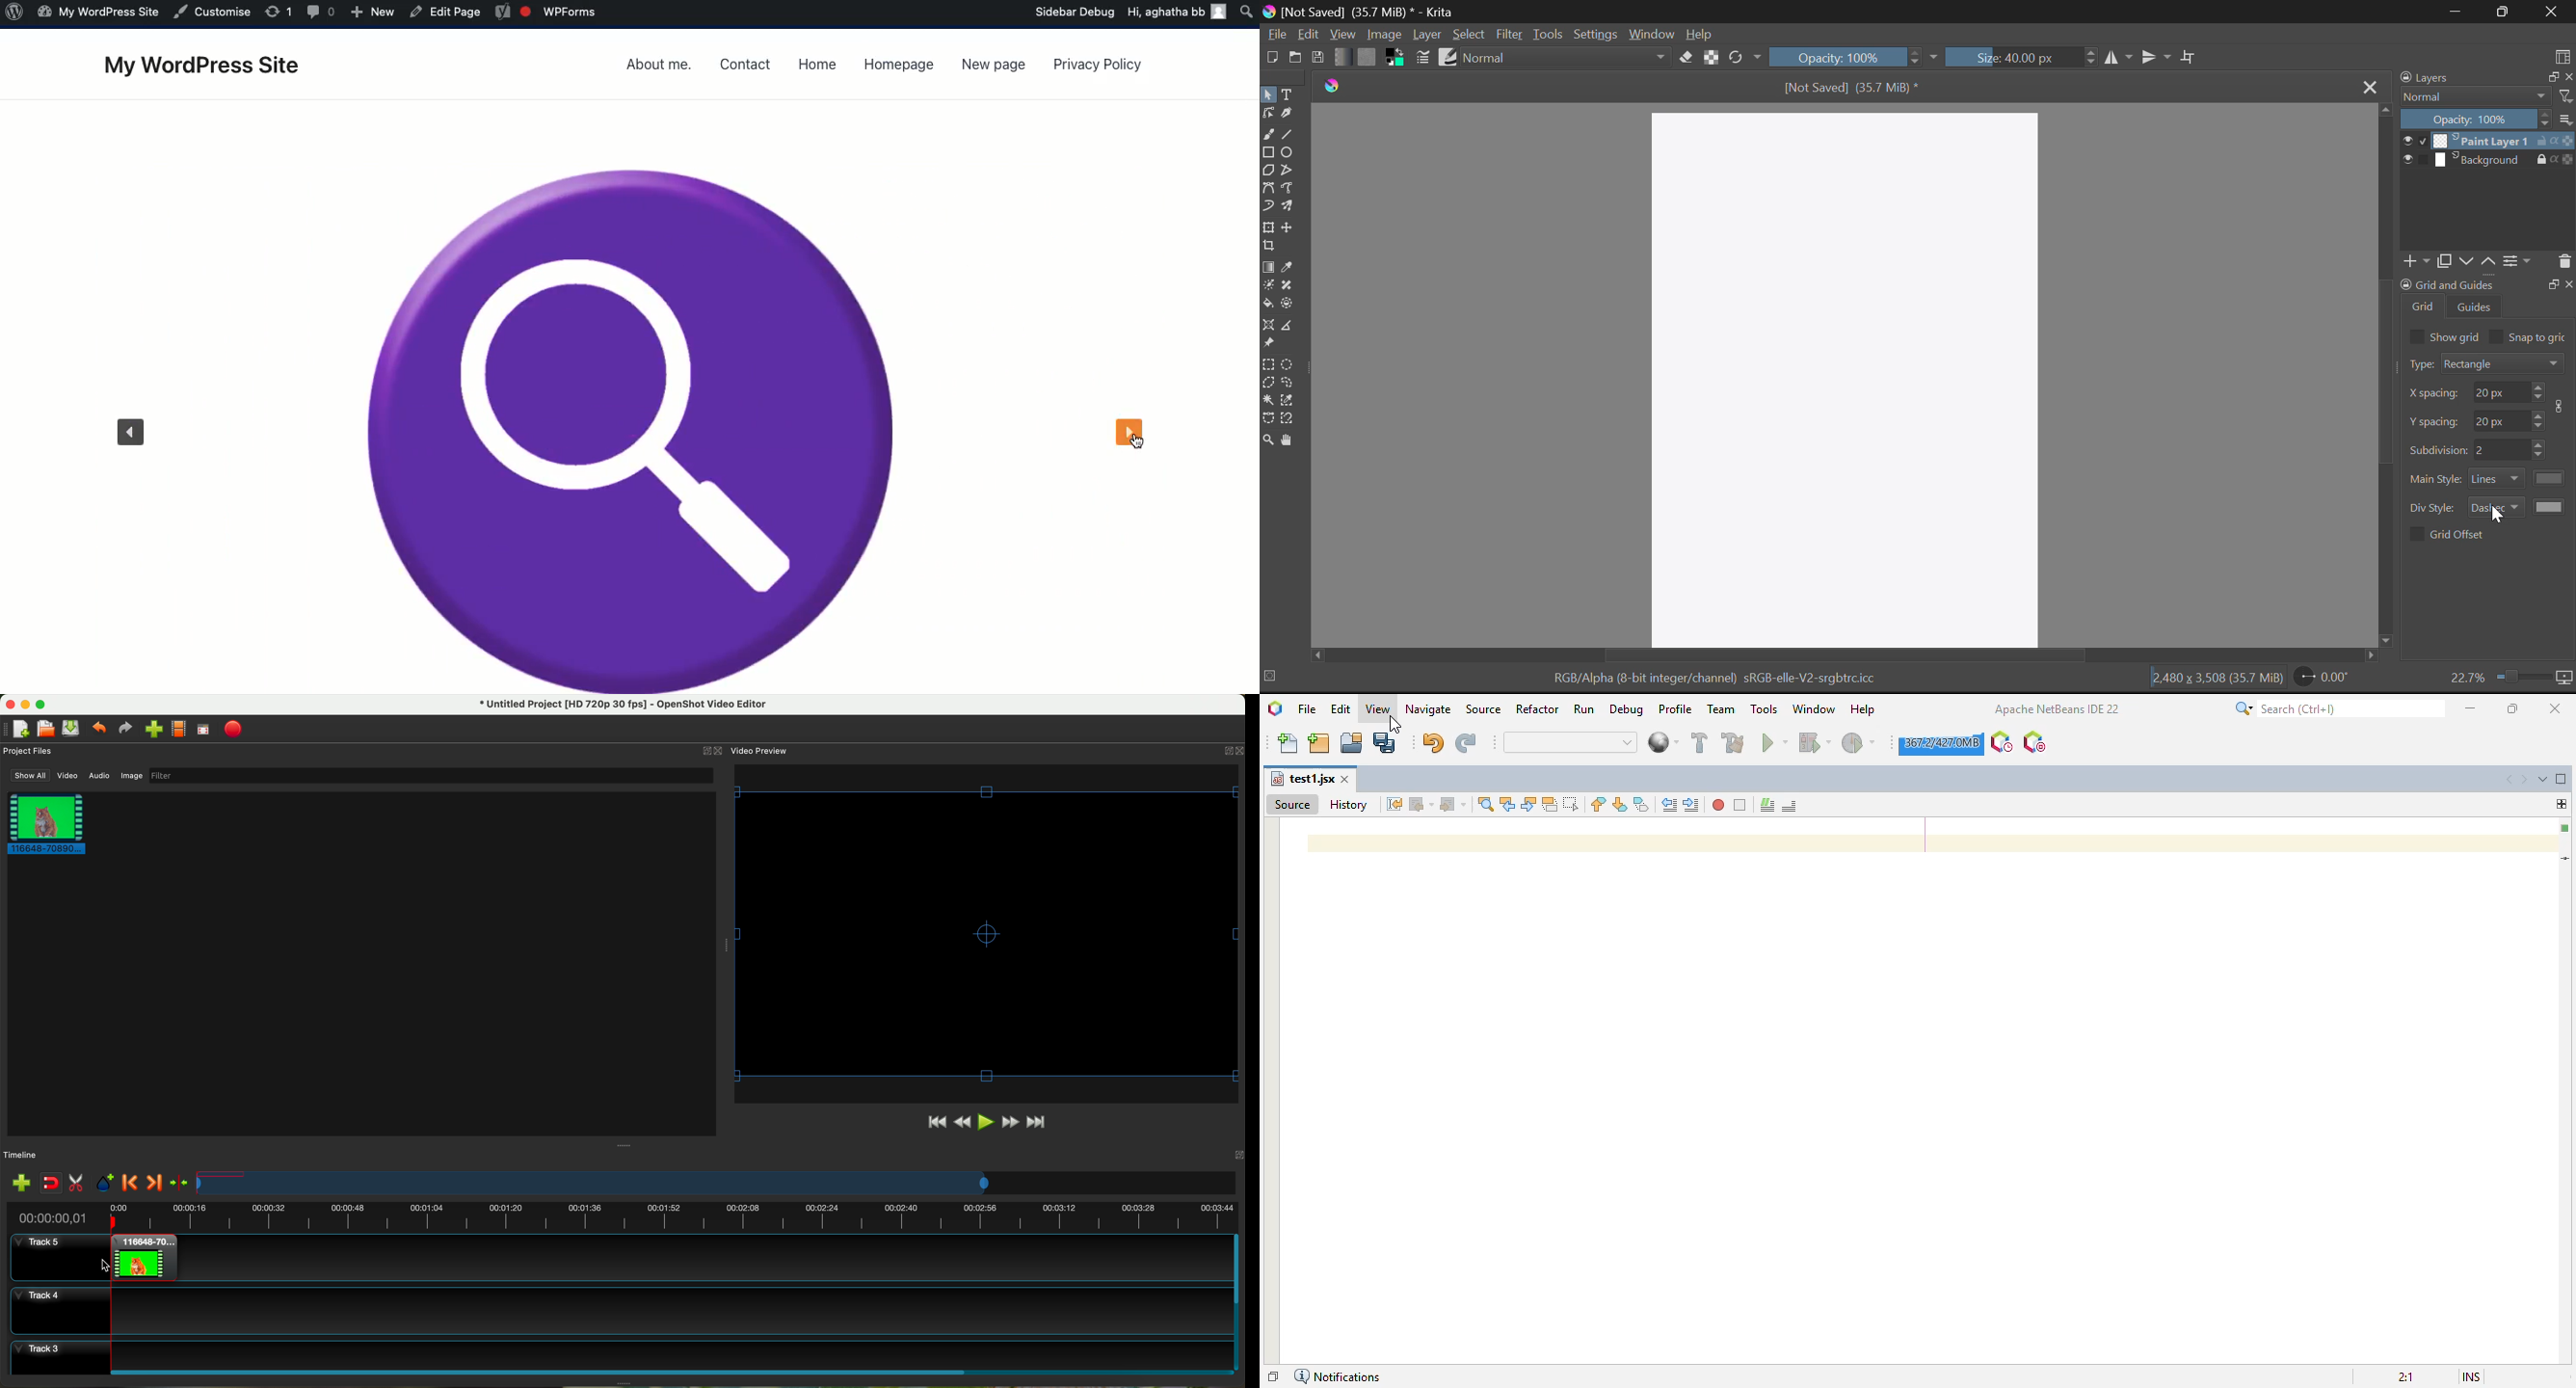  I want to click on more, so click(2566, 119).